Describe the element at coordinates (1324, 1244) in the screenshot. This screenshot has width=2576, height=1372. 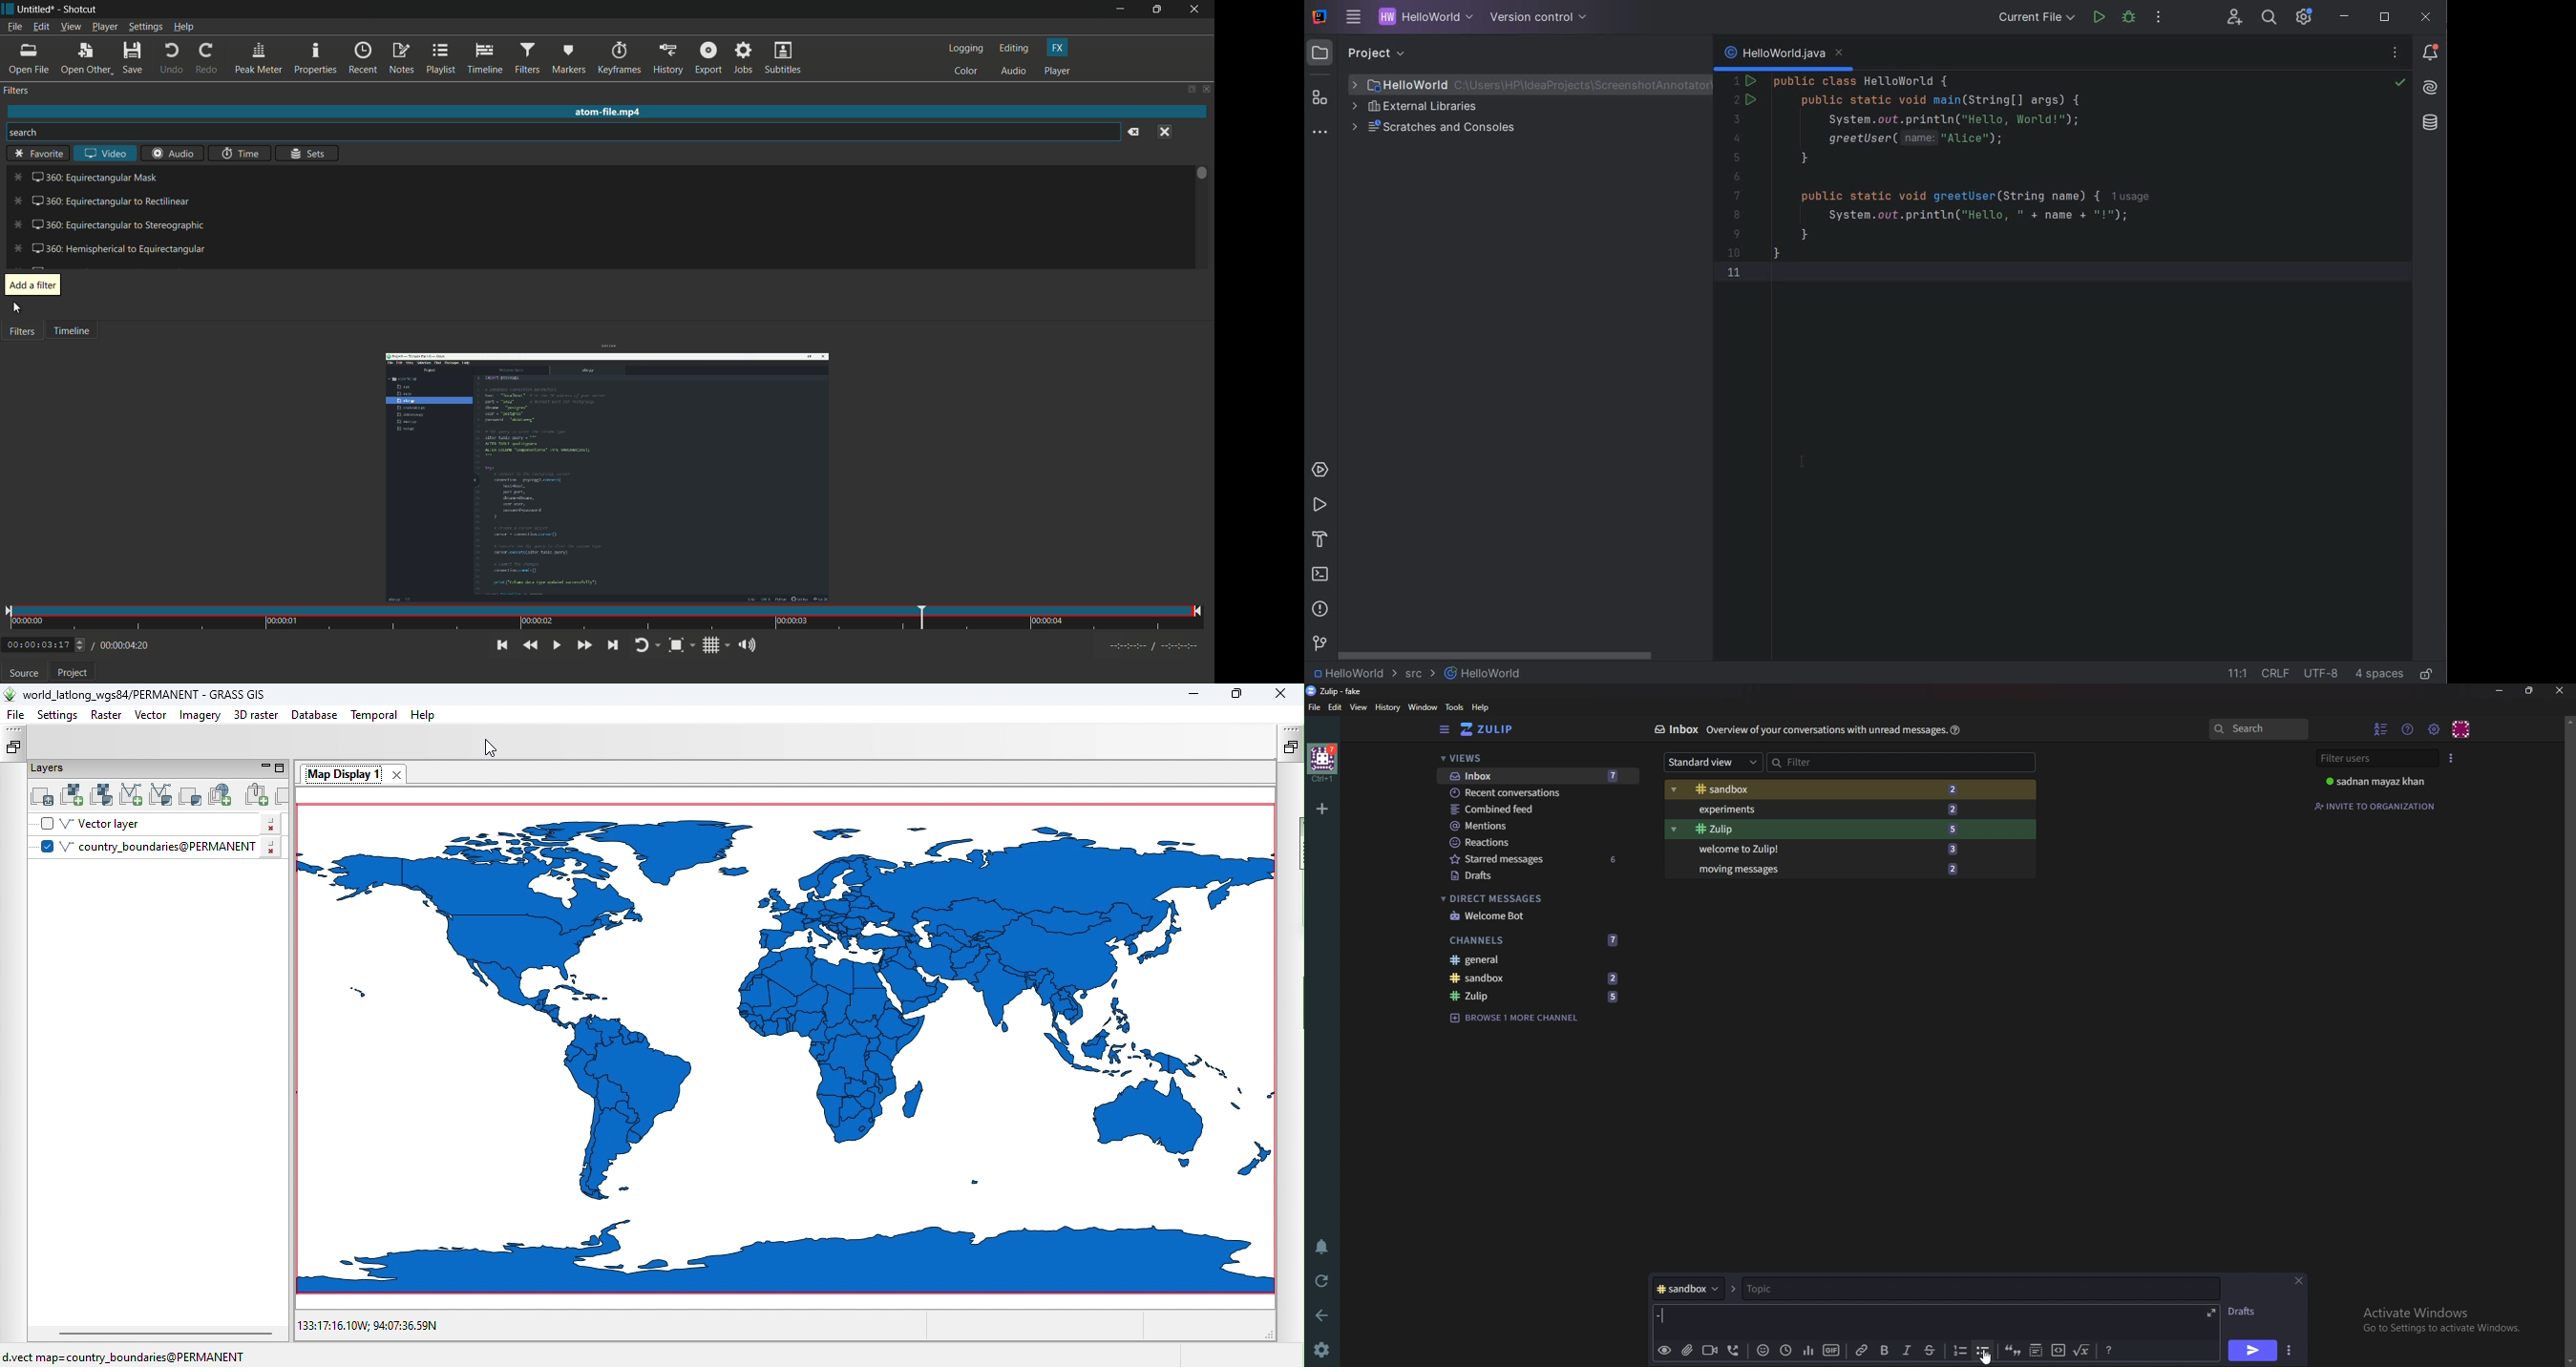
I see `Enable do not disturb` at that location.